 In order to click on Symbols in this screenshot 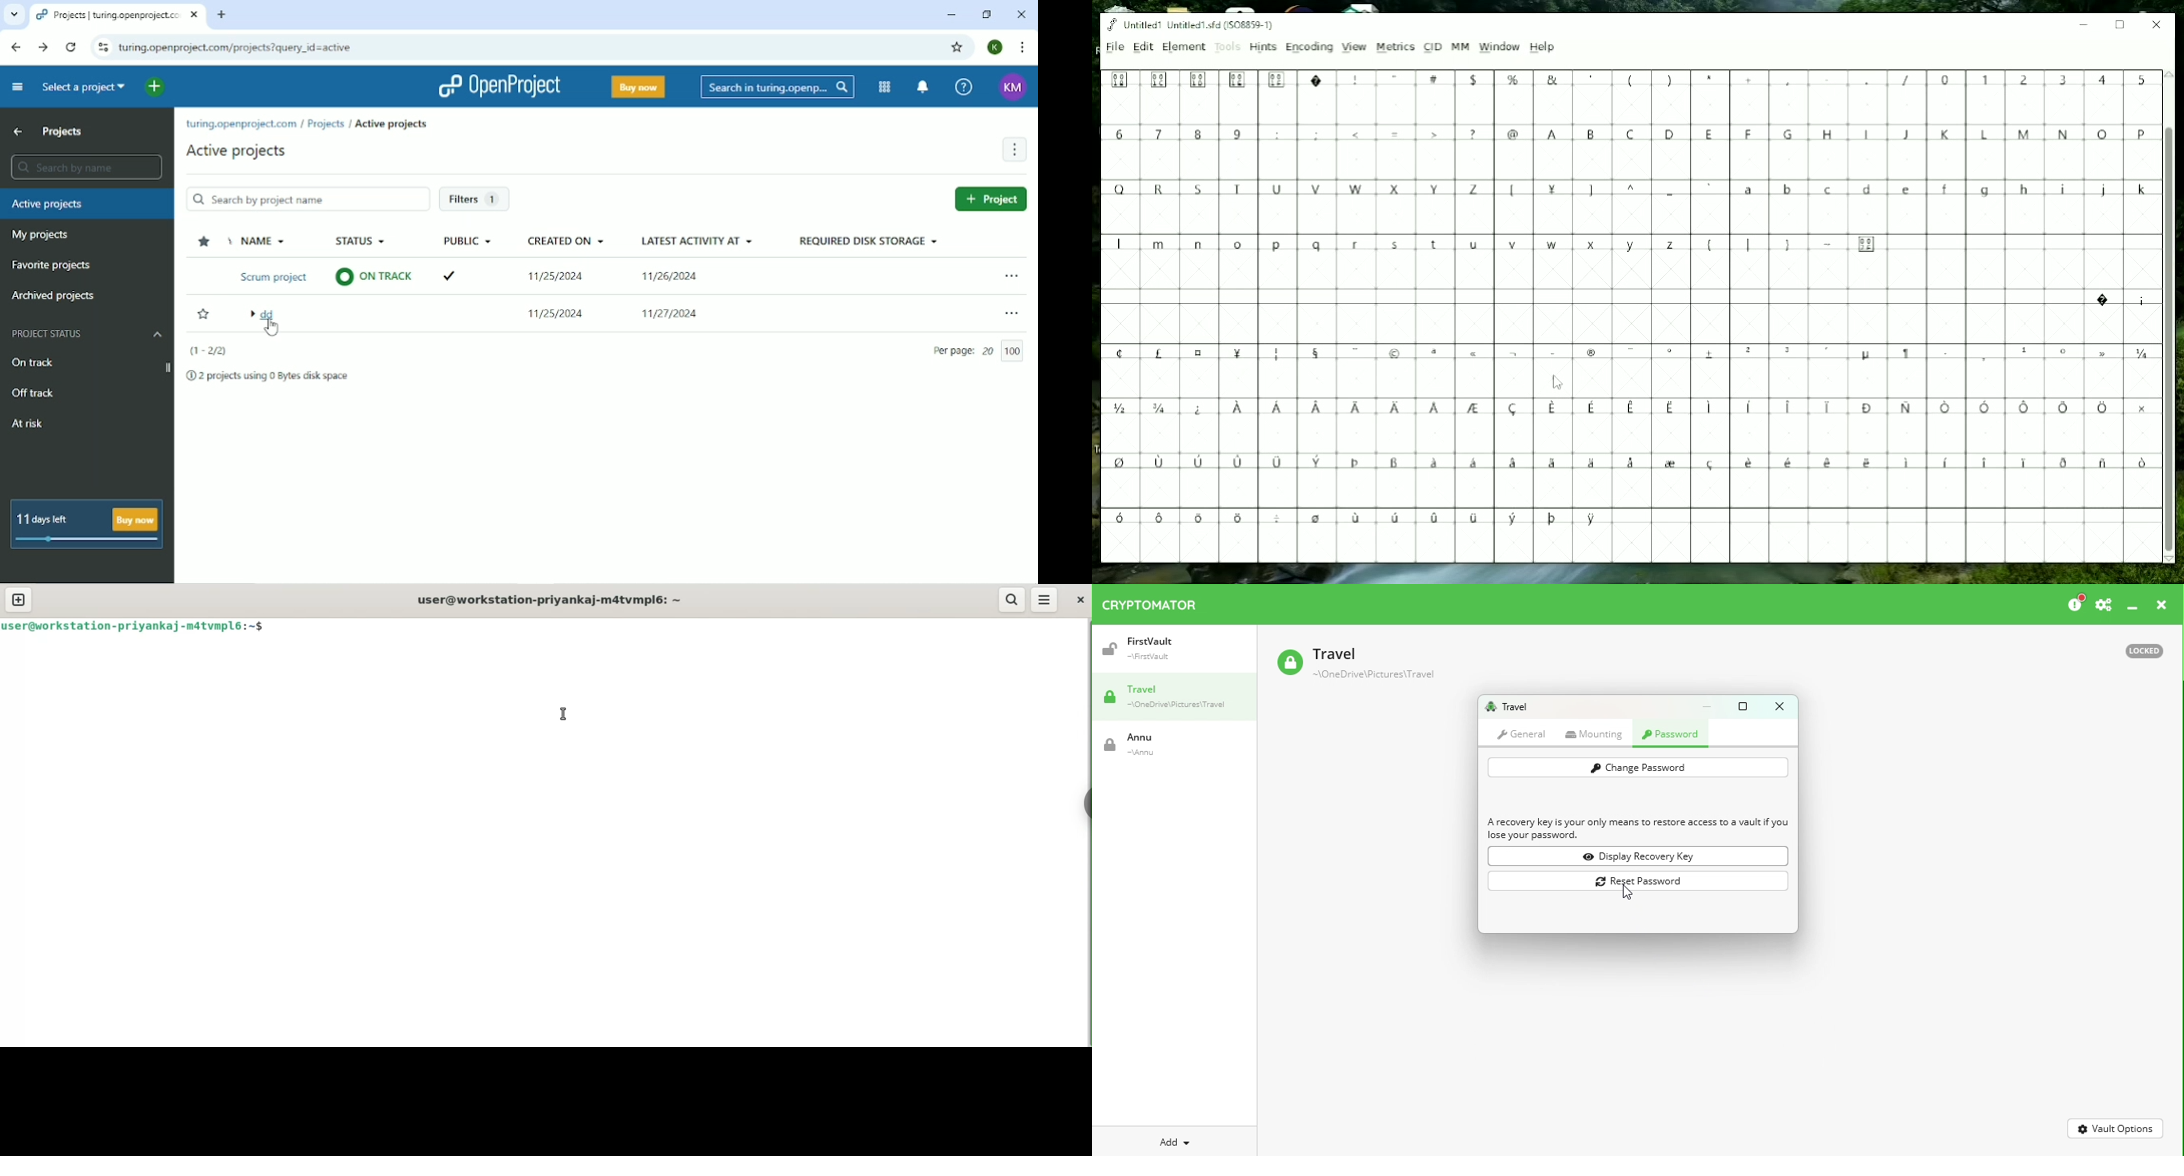, I will do `click(1627, 466)`.